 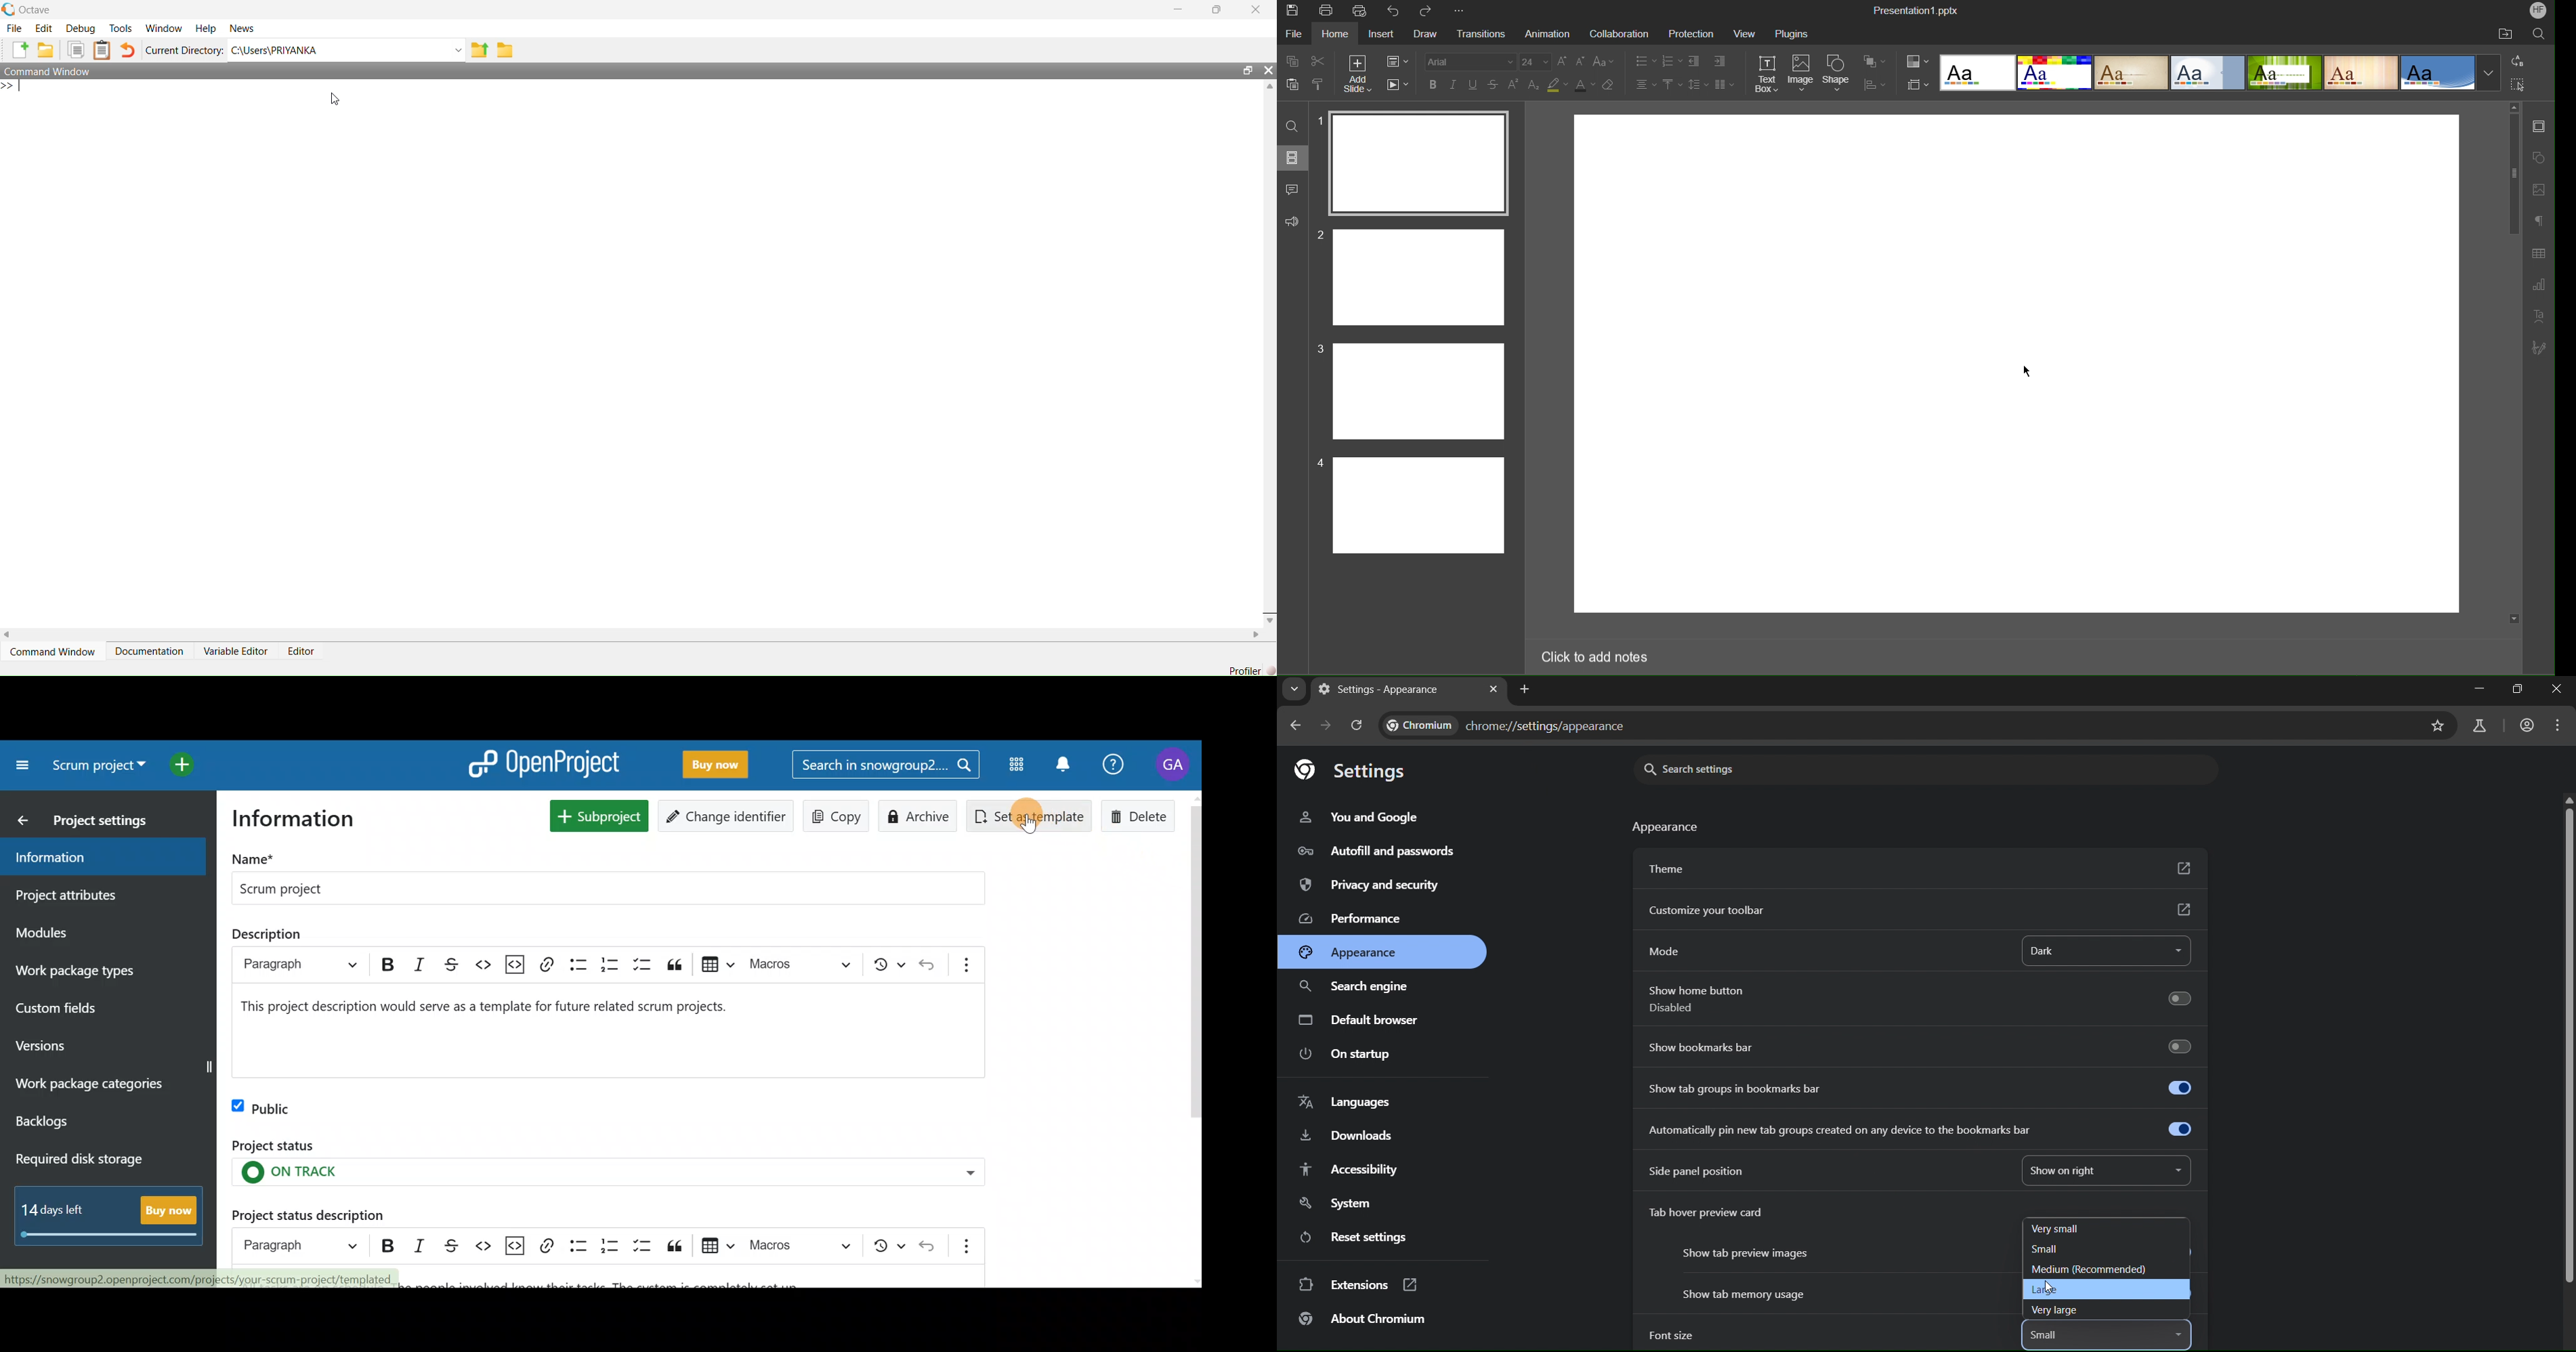 I want to click on go forward one page, so click(x=1324, y=726).